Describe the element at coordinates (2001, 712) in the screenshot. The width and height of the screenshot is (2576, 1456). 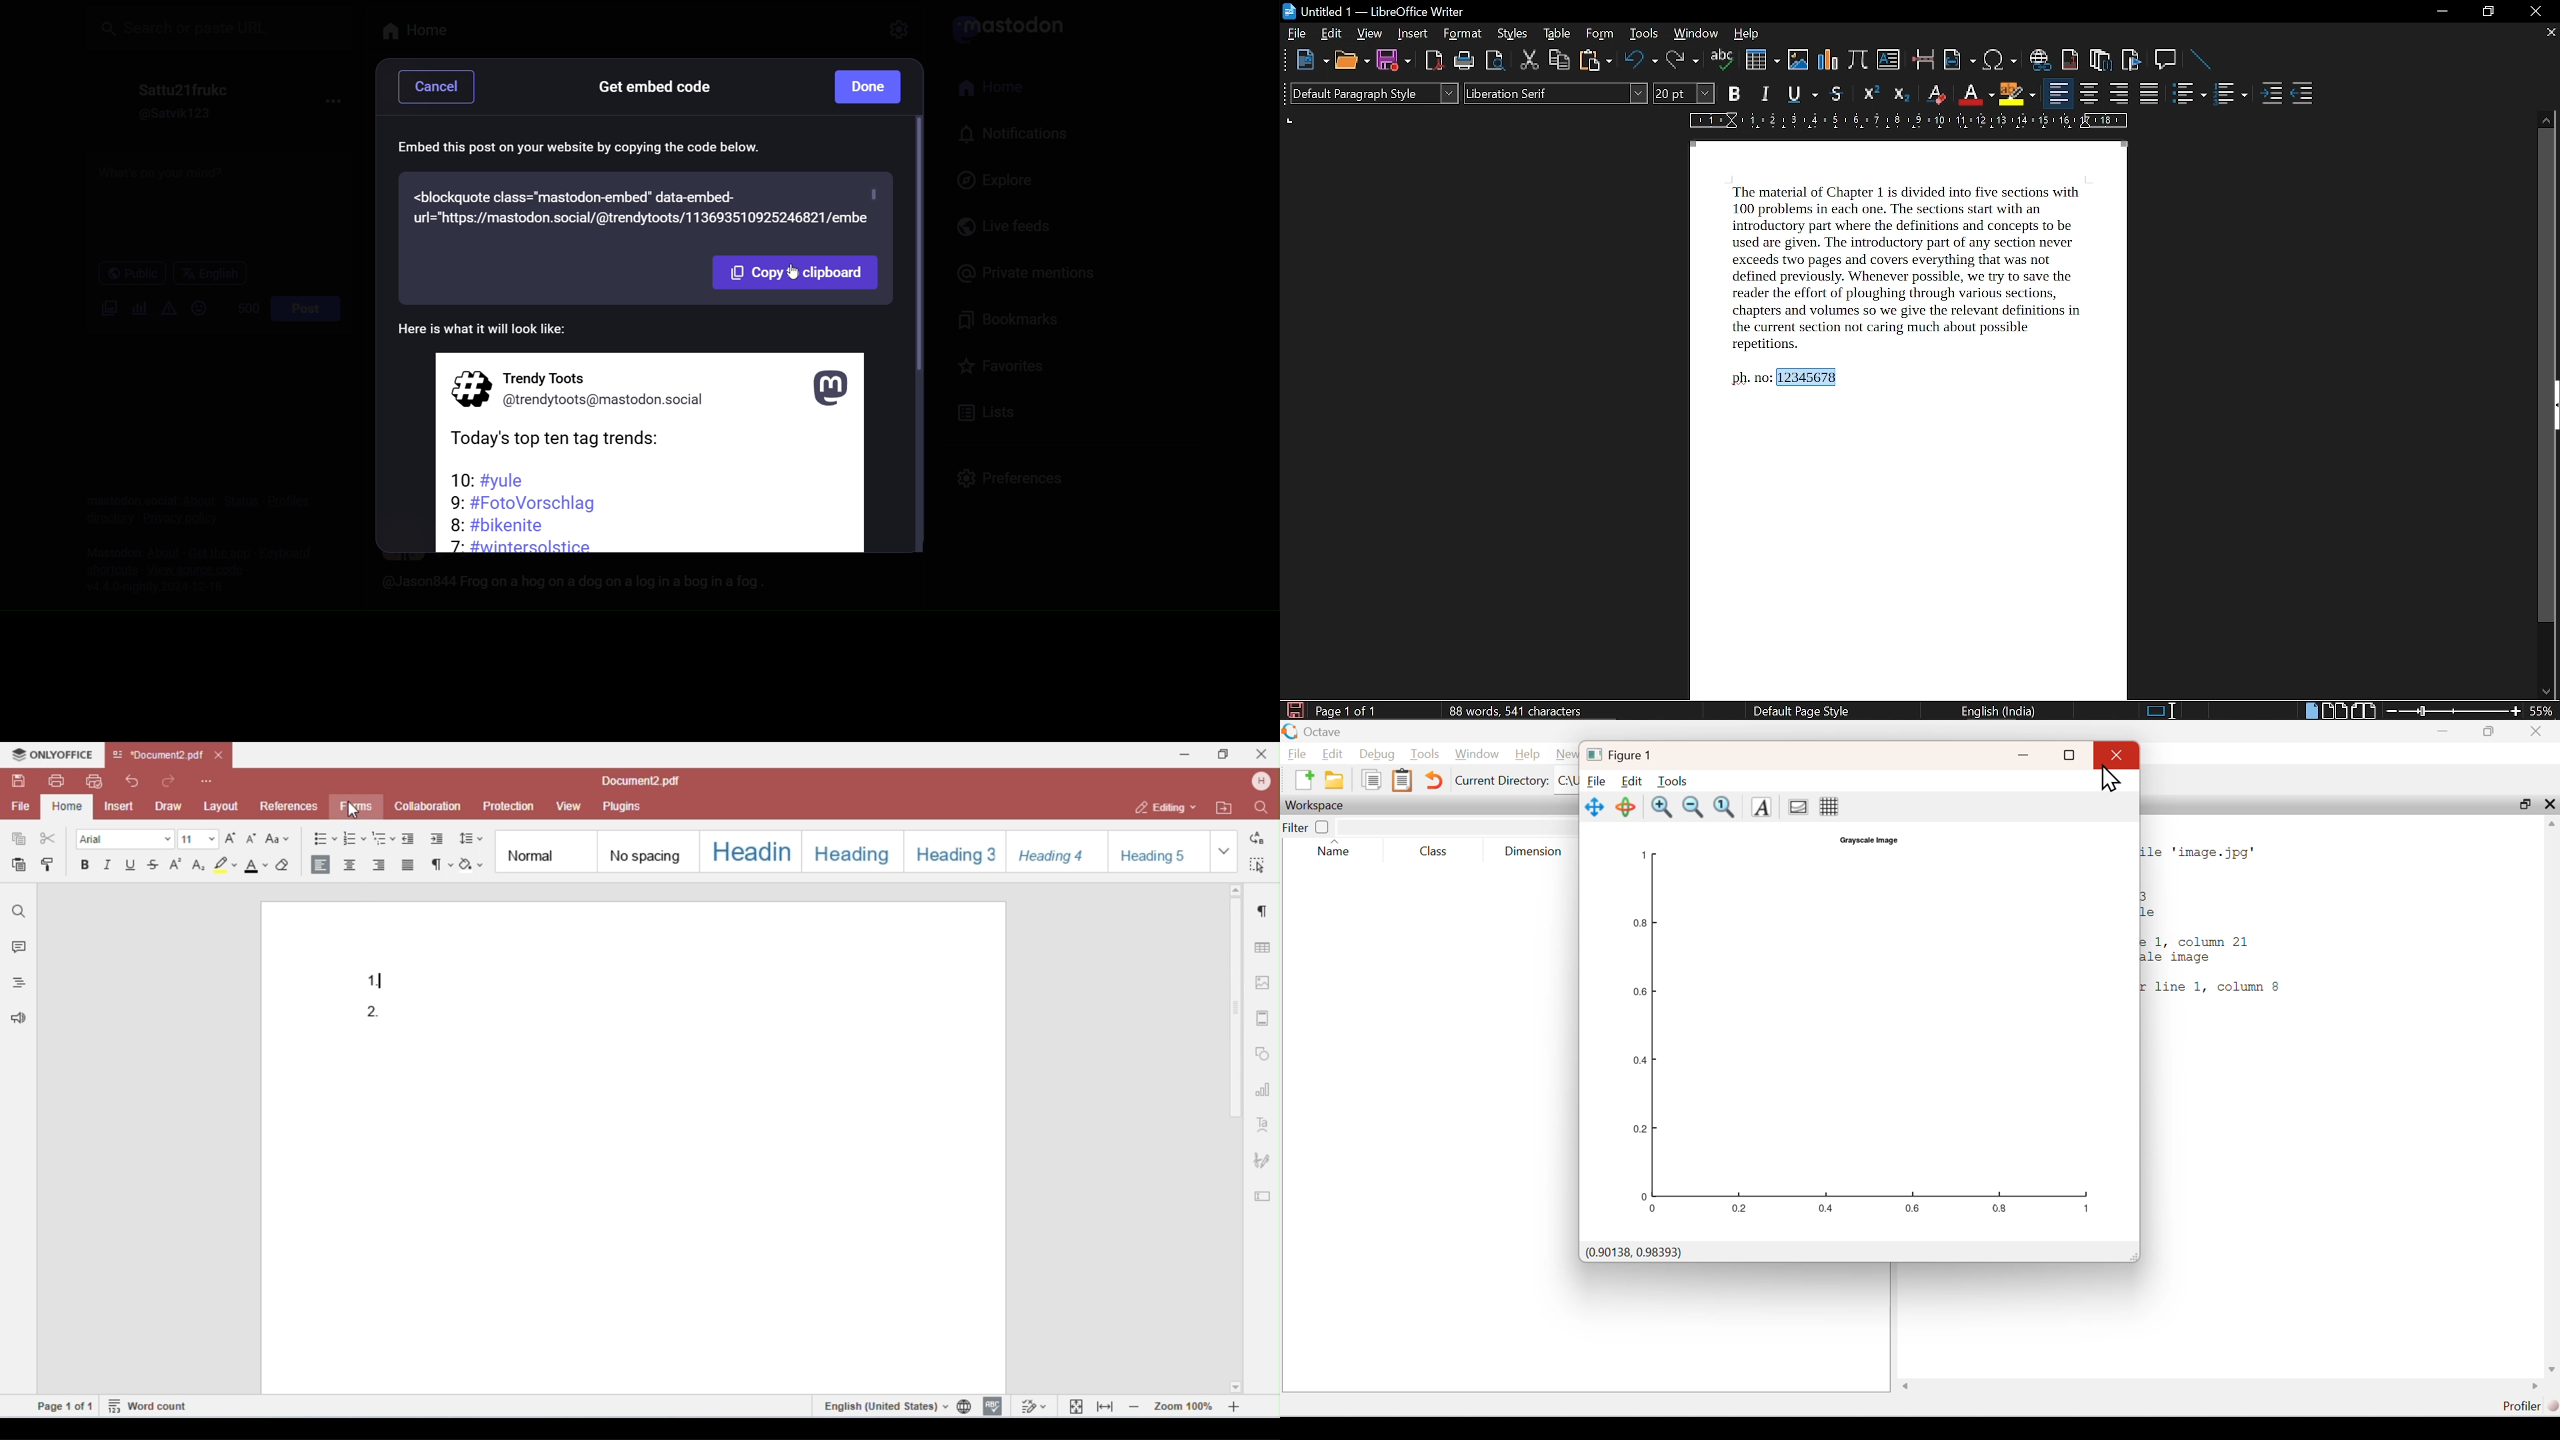
I see `English (India)` at that location.